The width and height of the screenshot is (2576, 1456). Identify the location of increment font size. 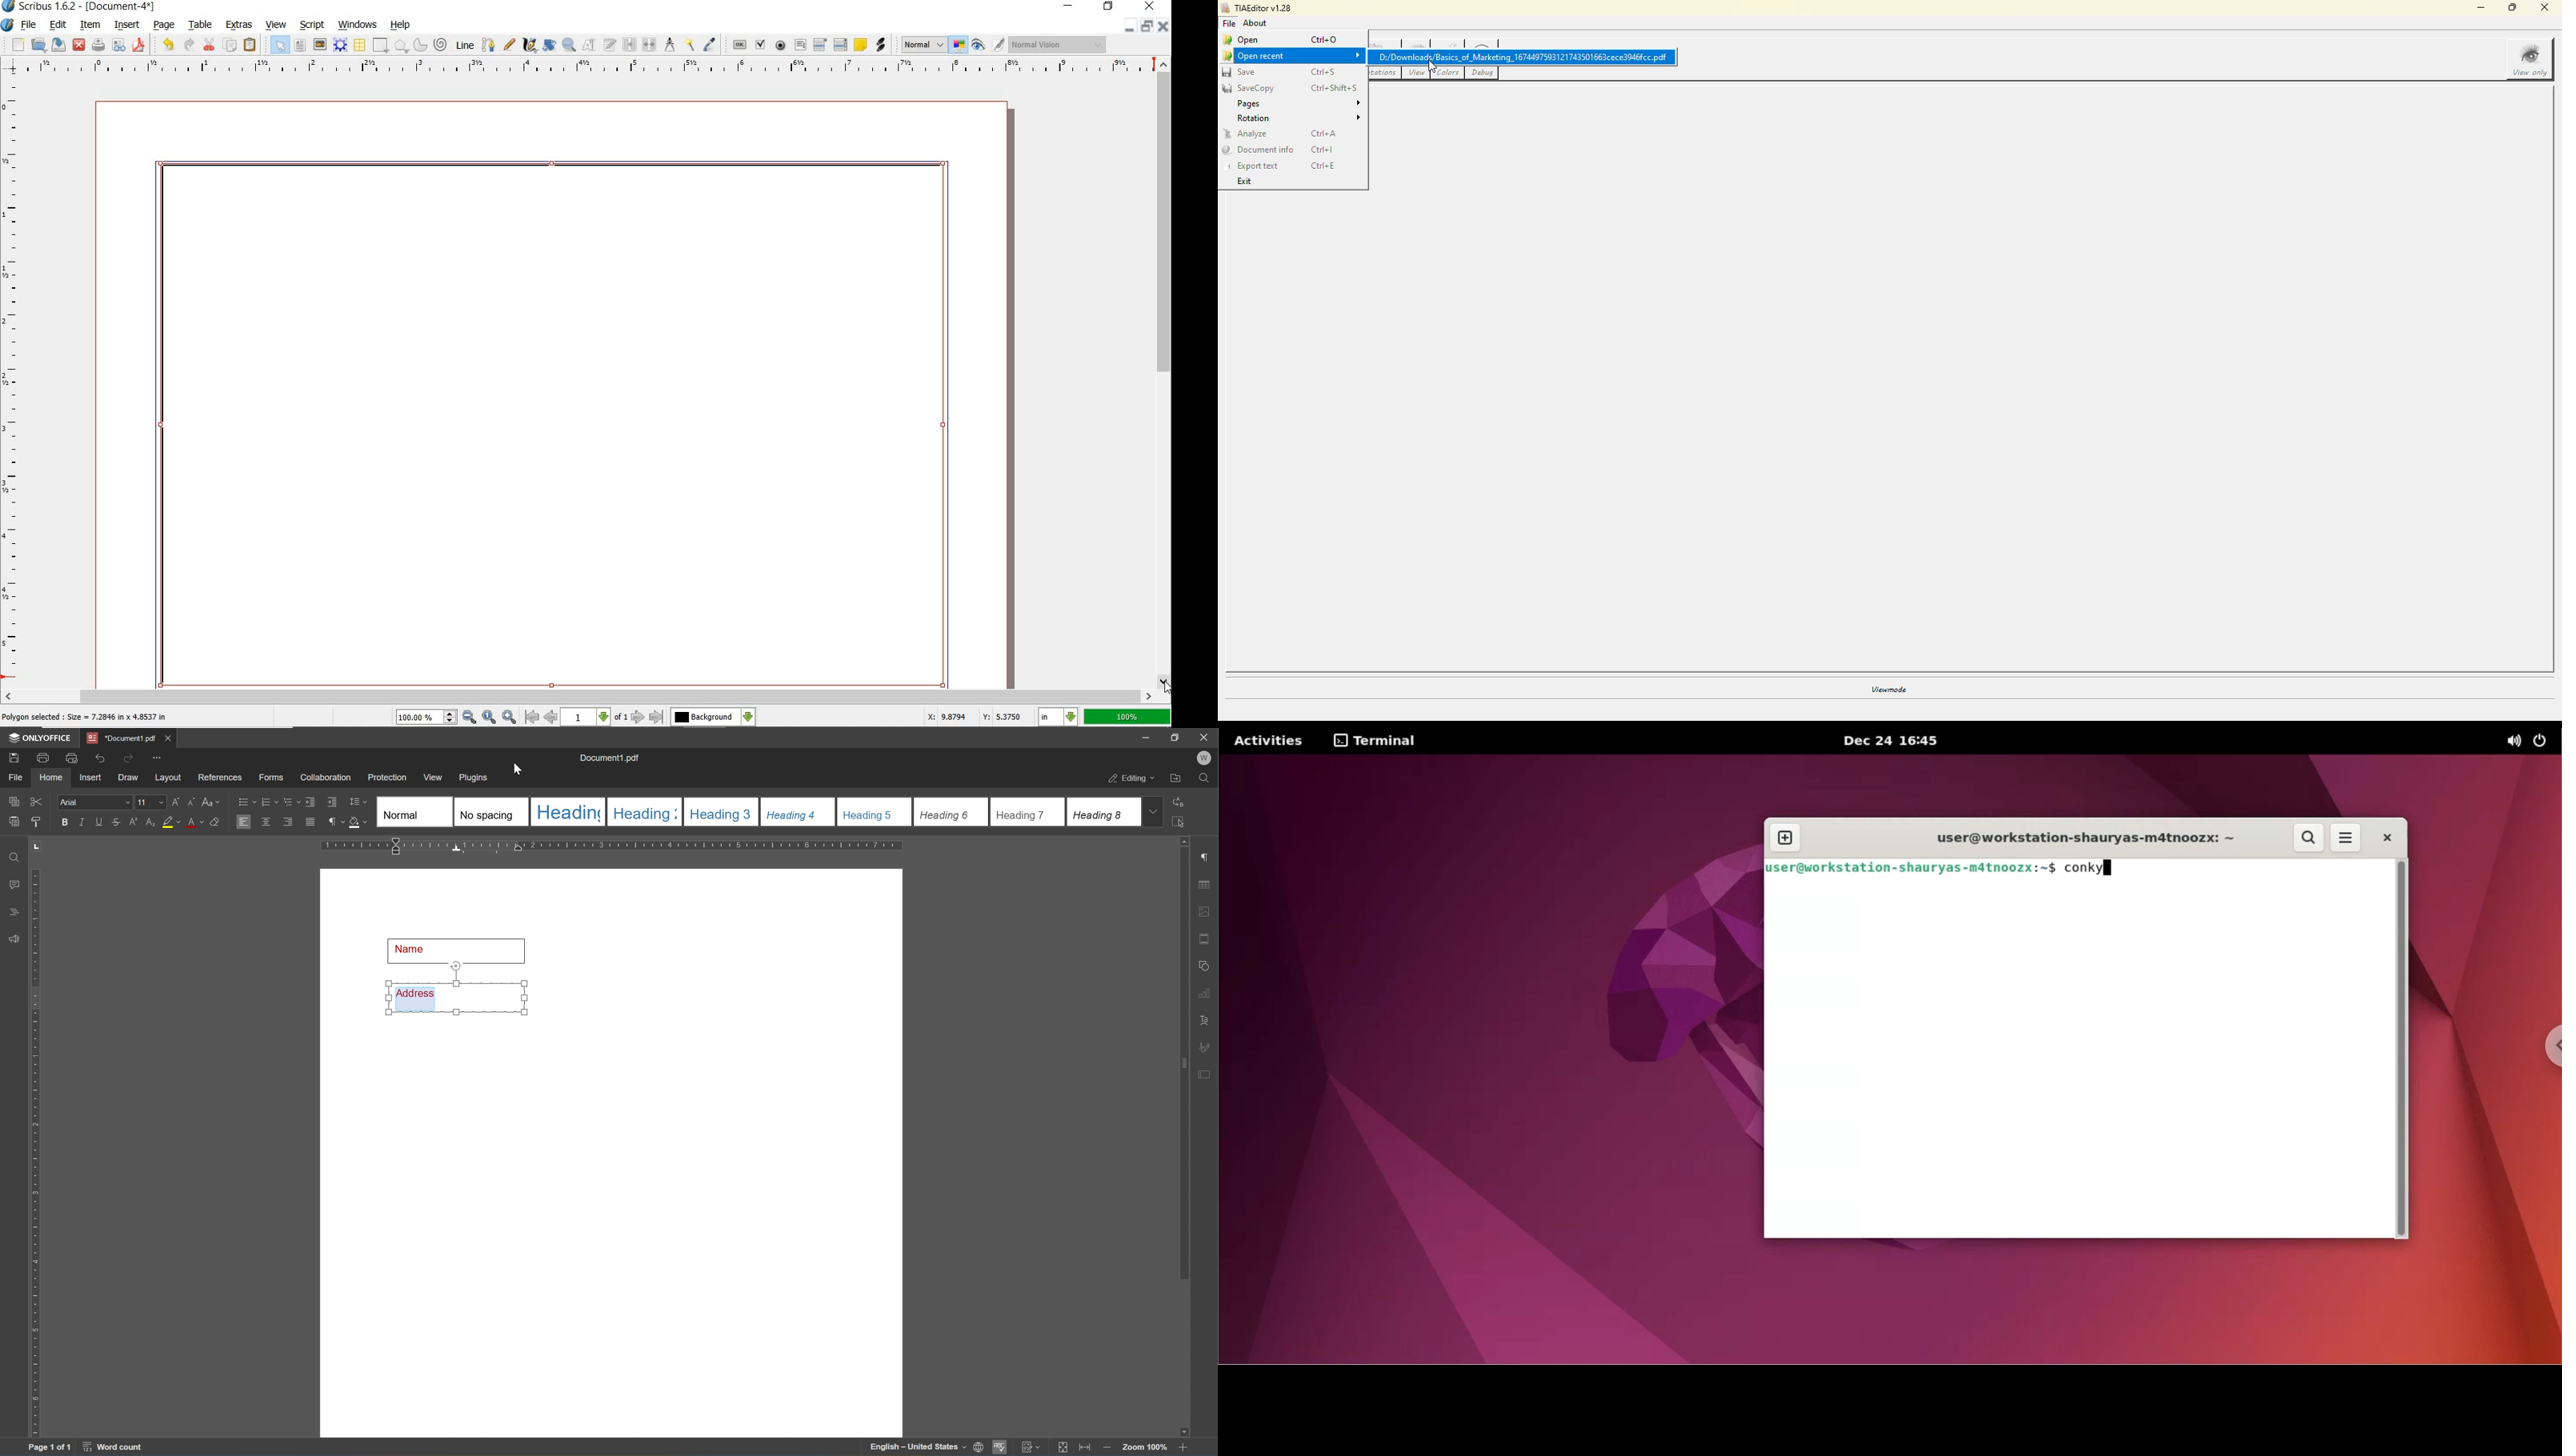
(176, 801).